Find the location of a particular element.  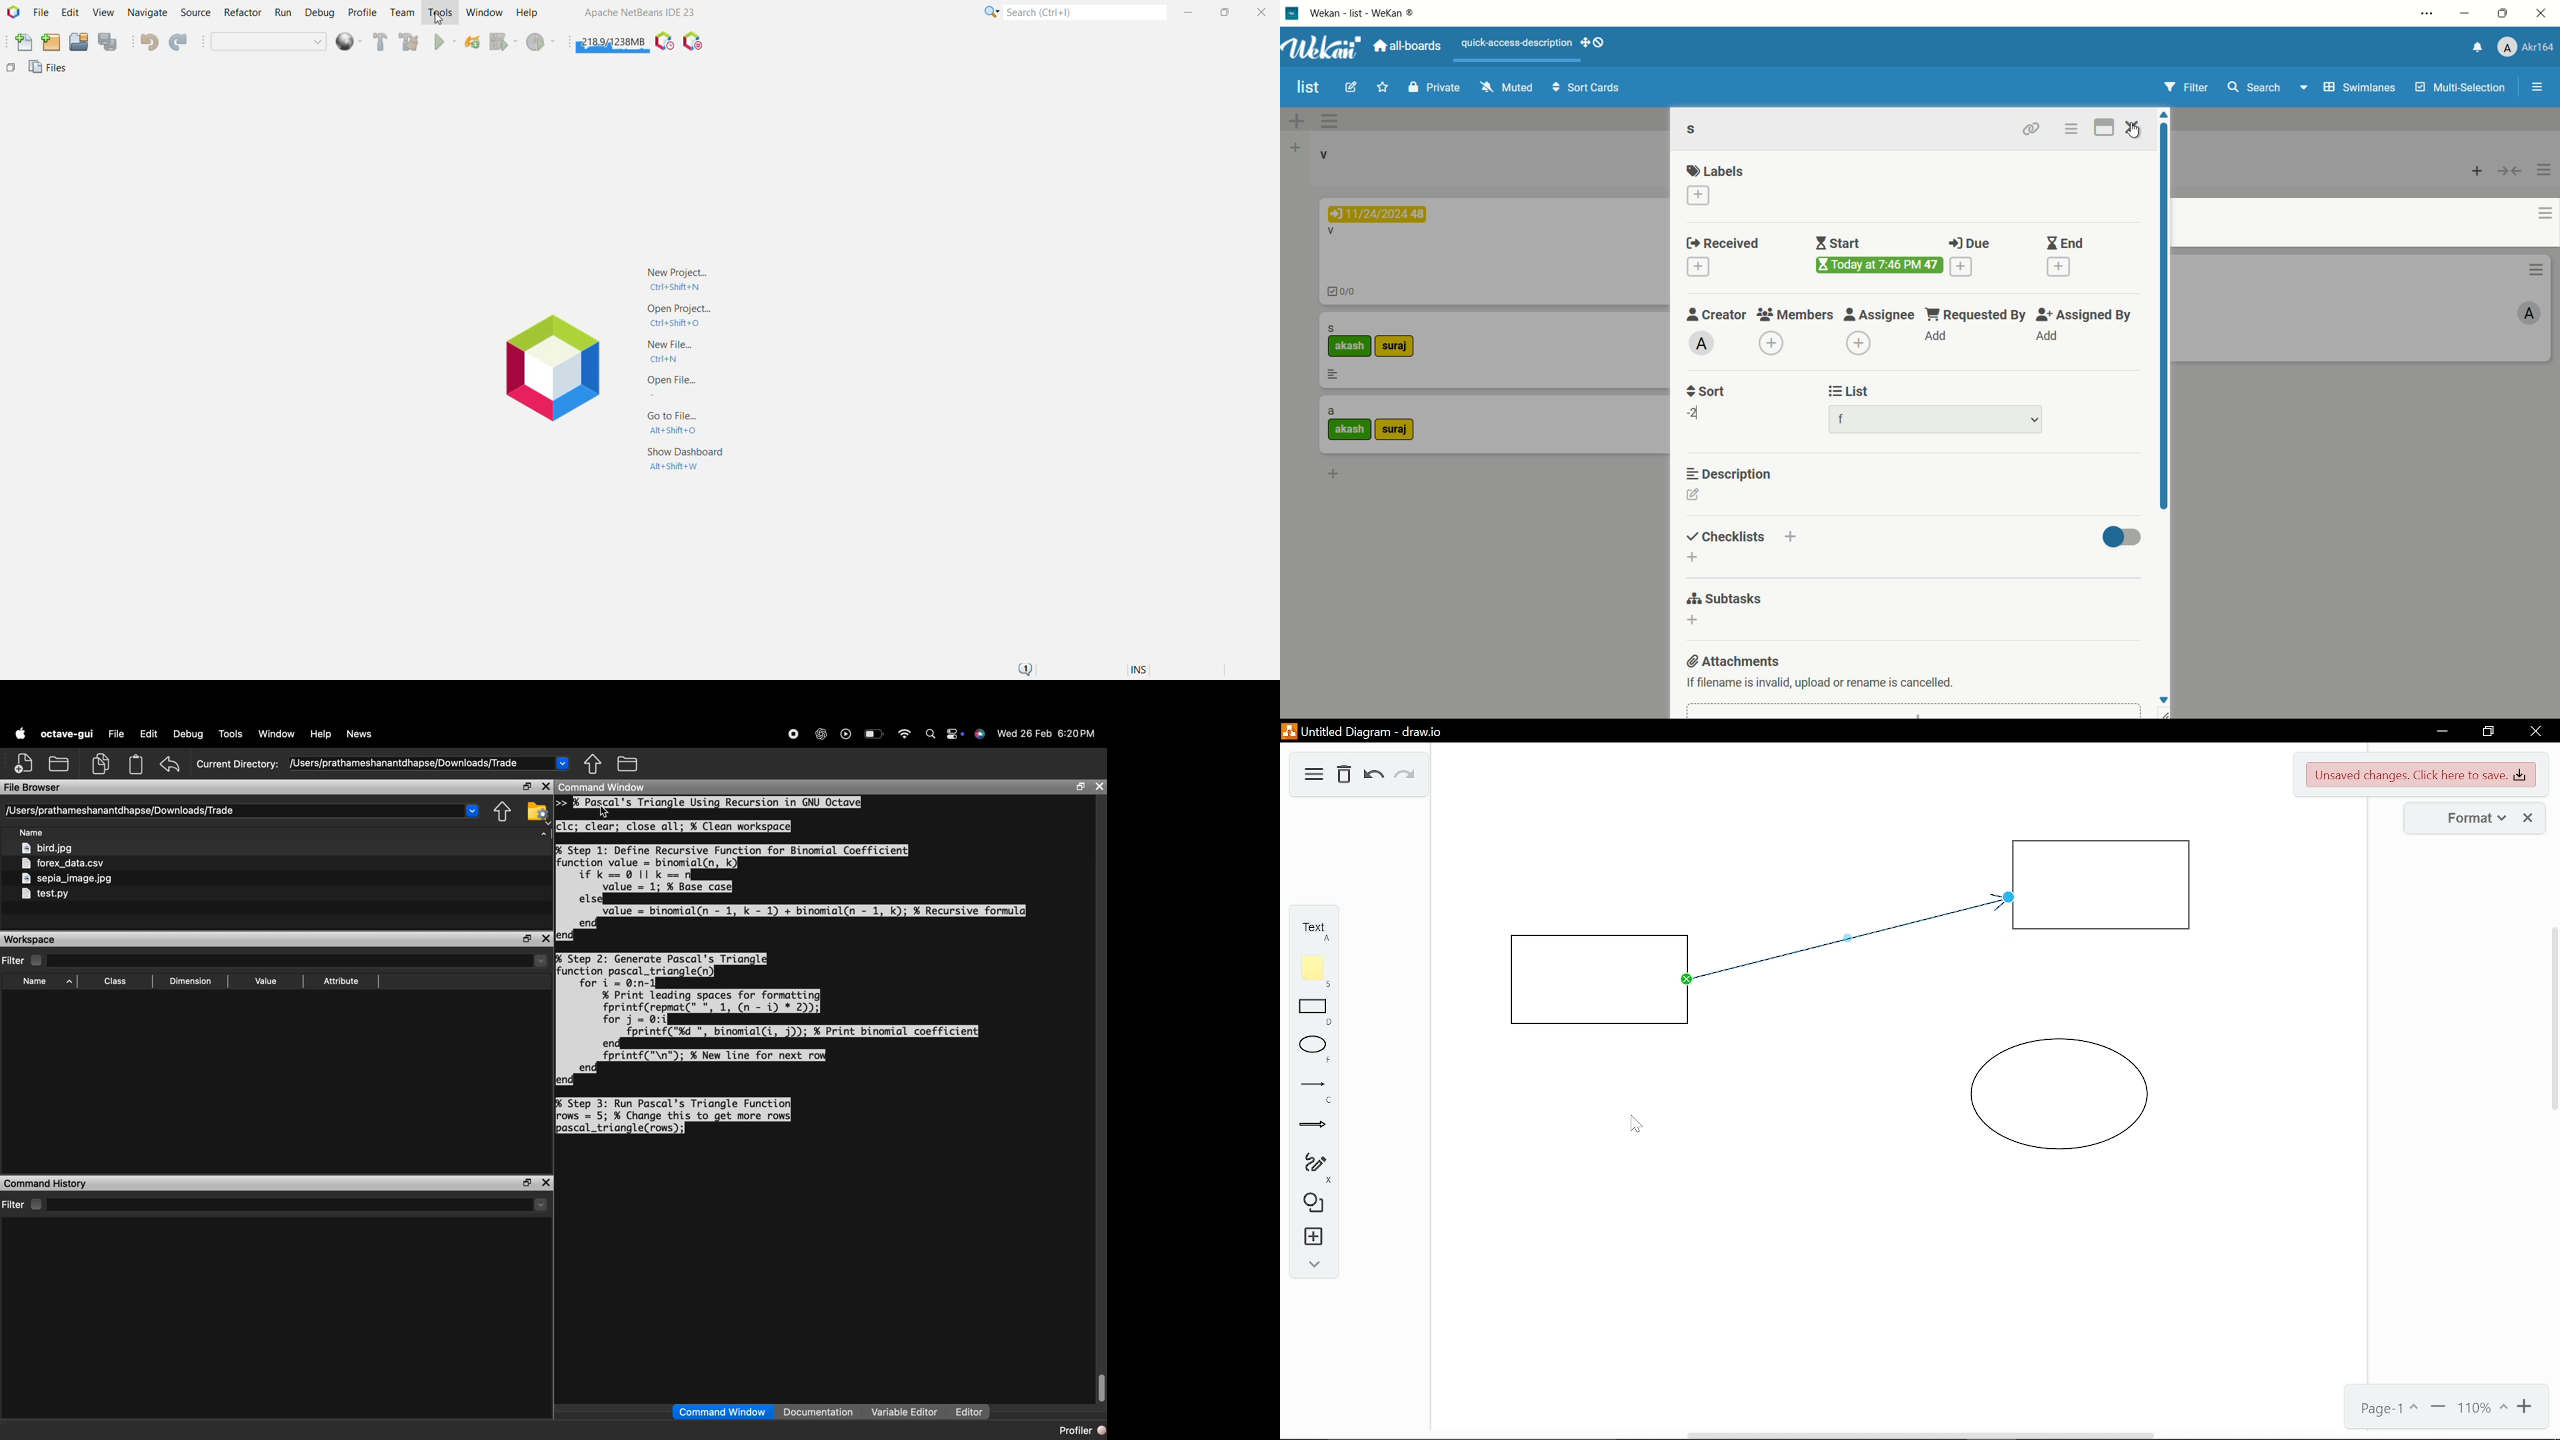

Cursor is located at coordinates (602, 812).